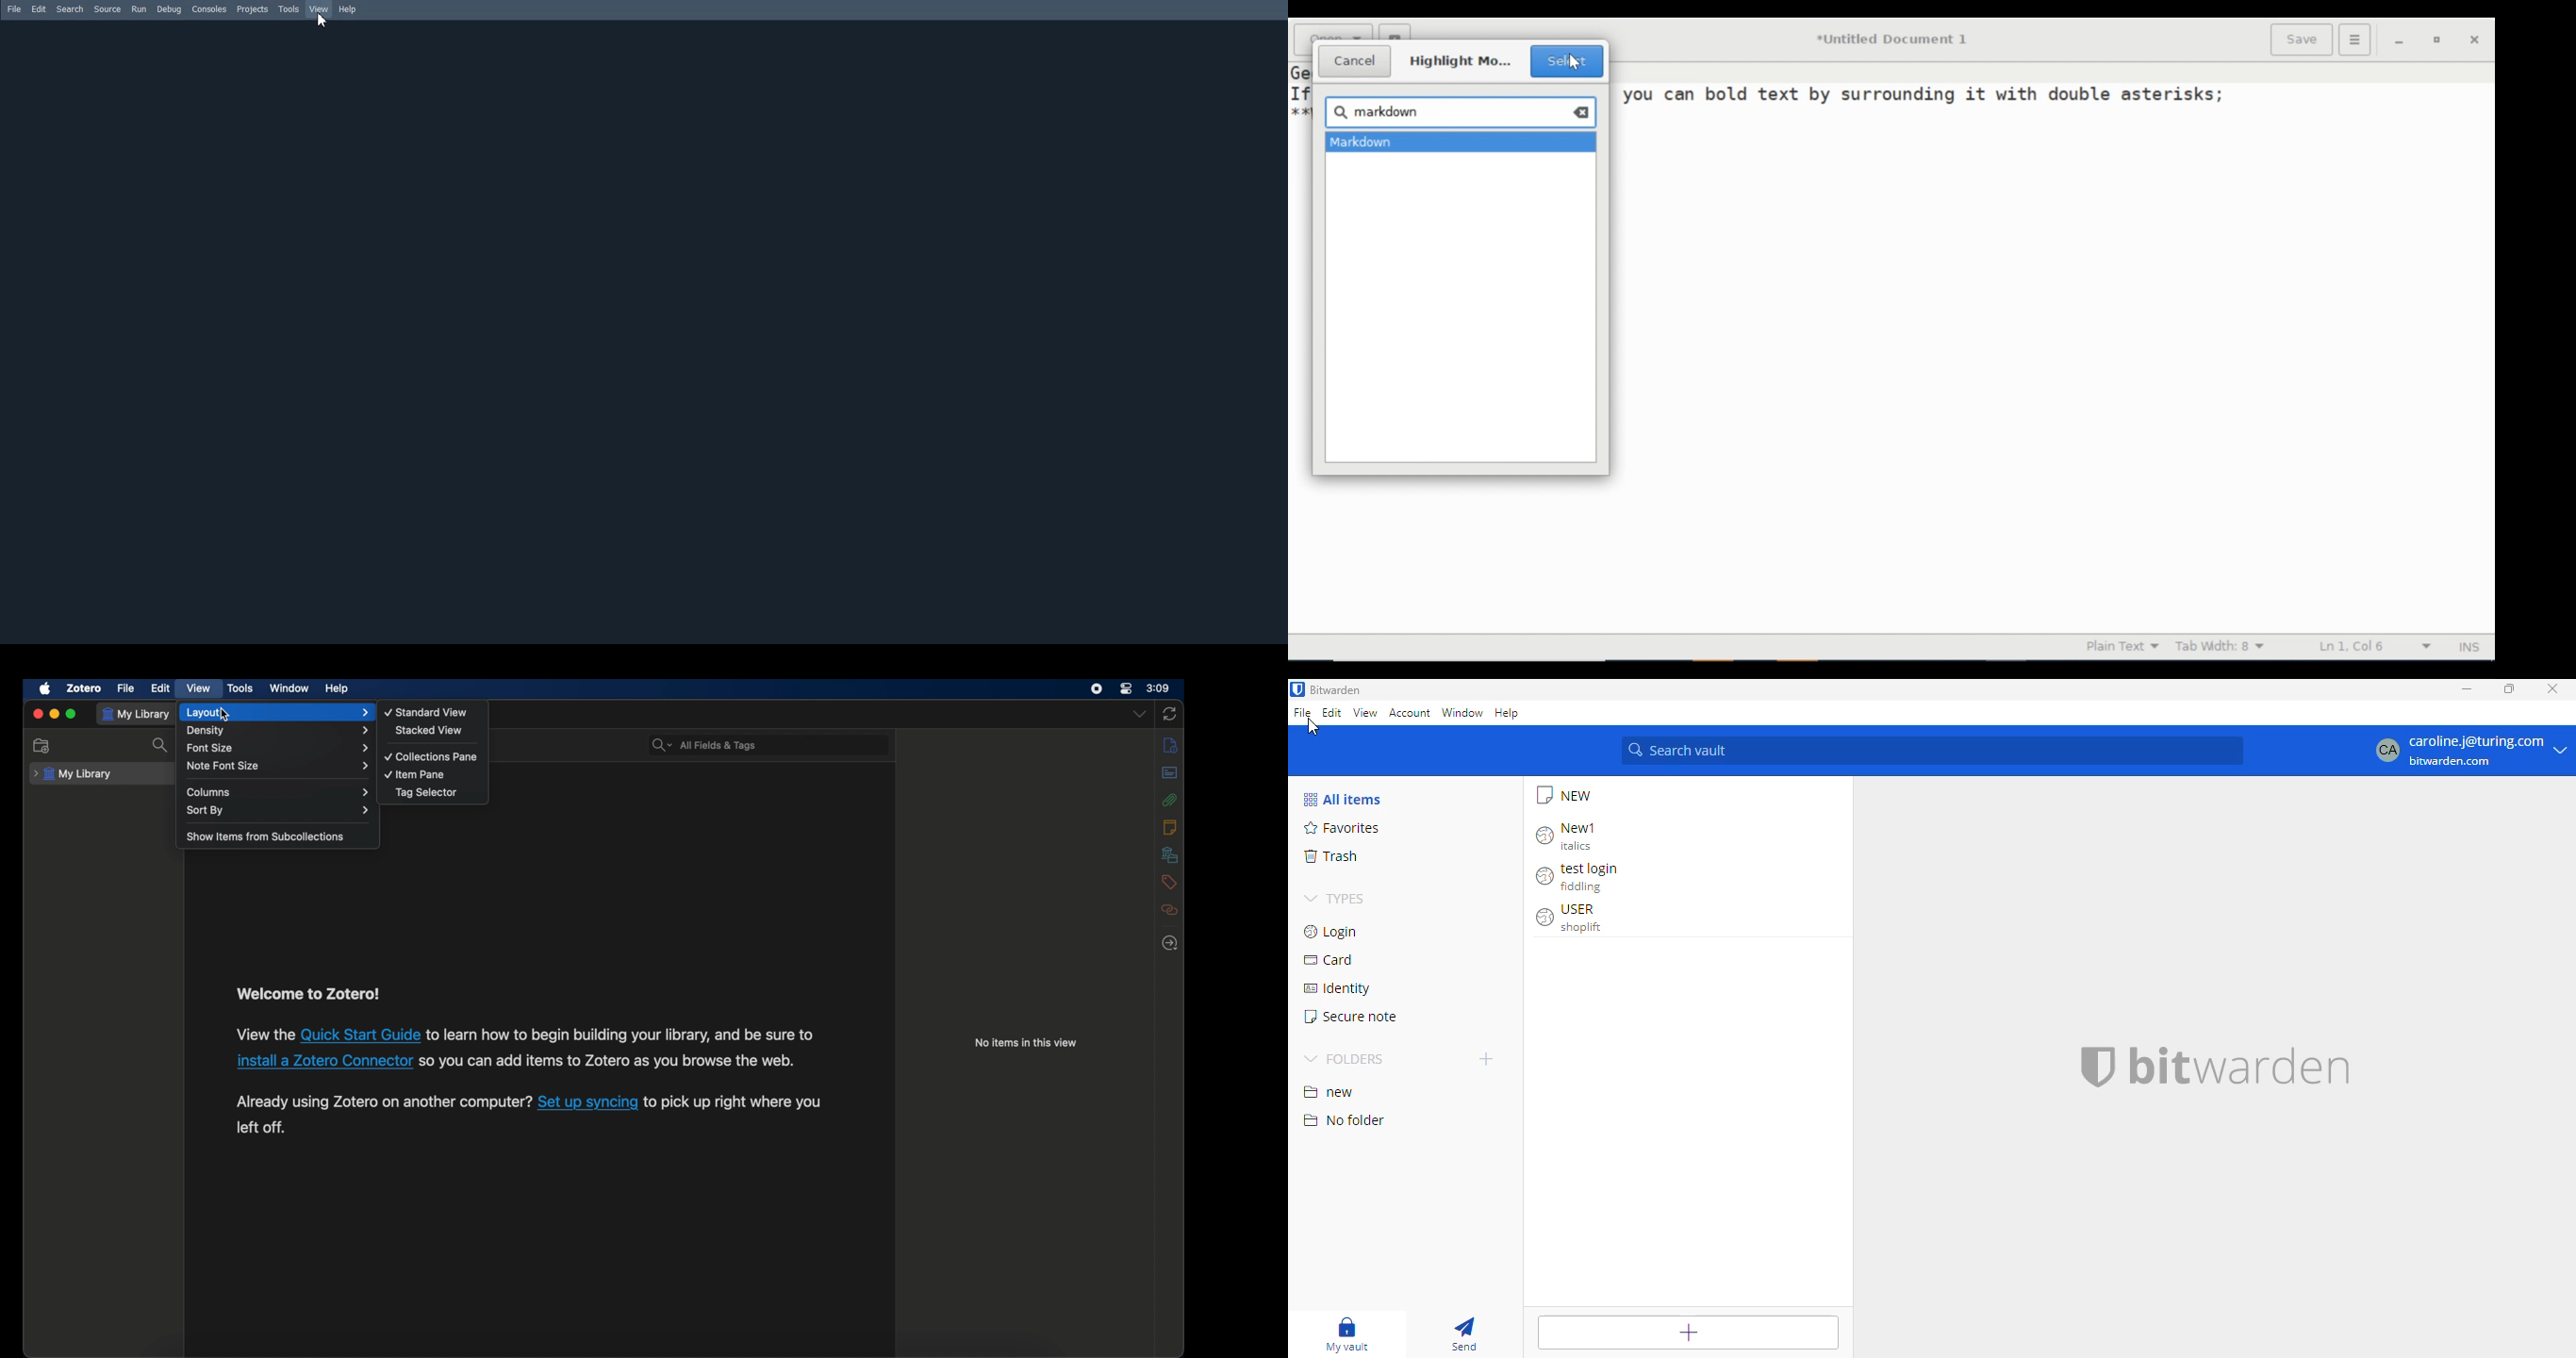 The width and height of the screenshot is (2576, 1372). Describe the element at coordinates (1025, 1044) in the screenshot. I see `info` at that location.